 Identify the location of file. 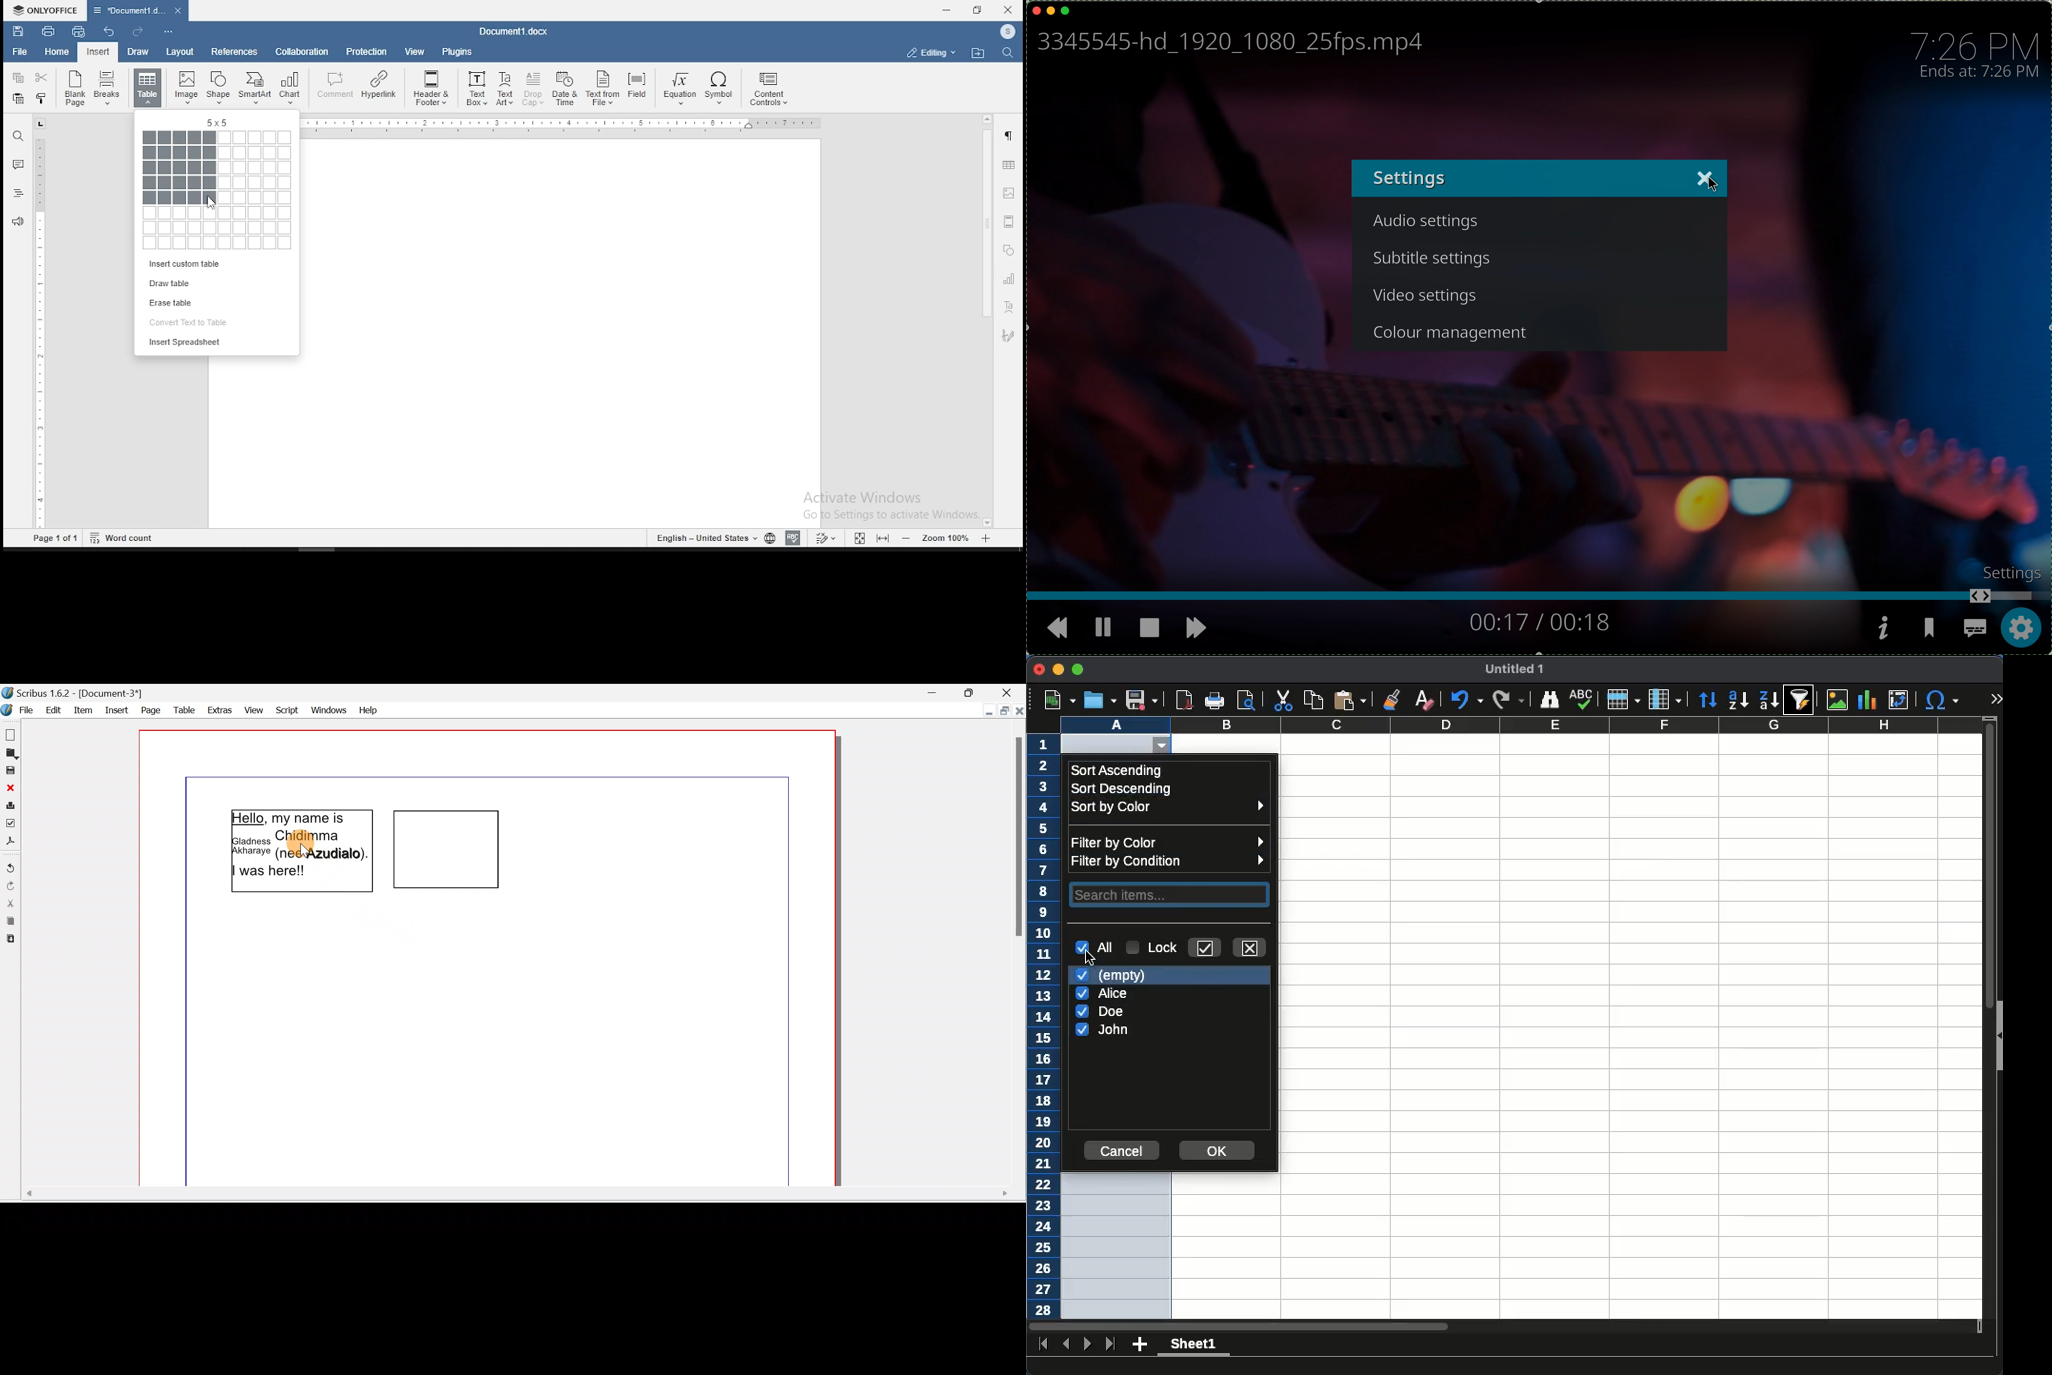
(22, 53).